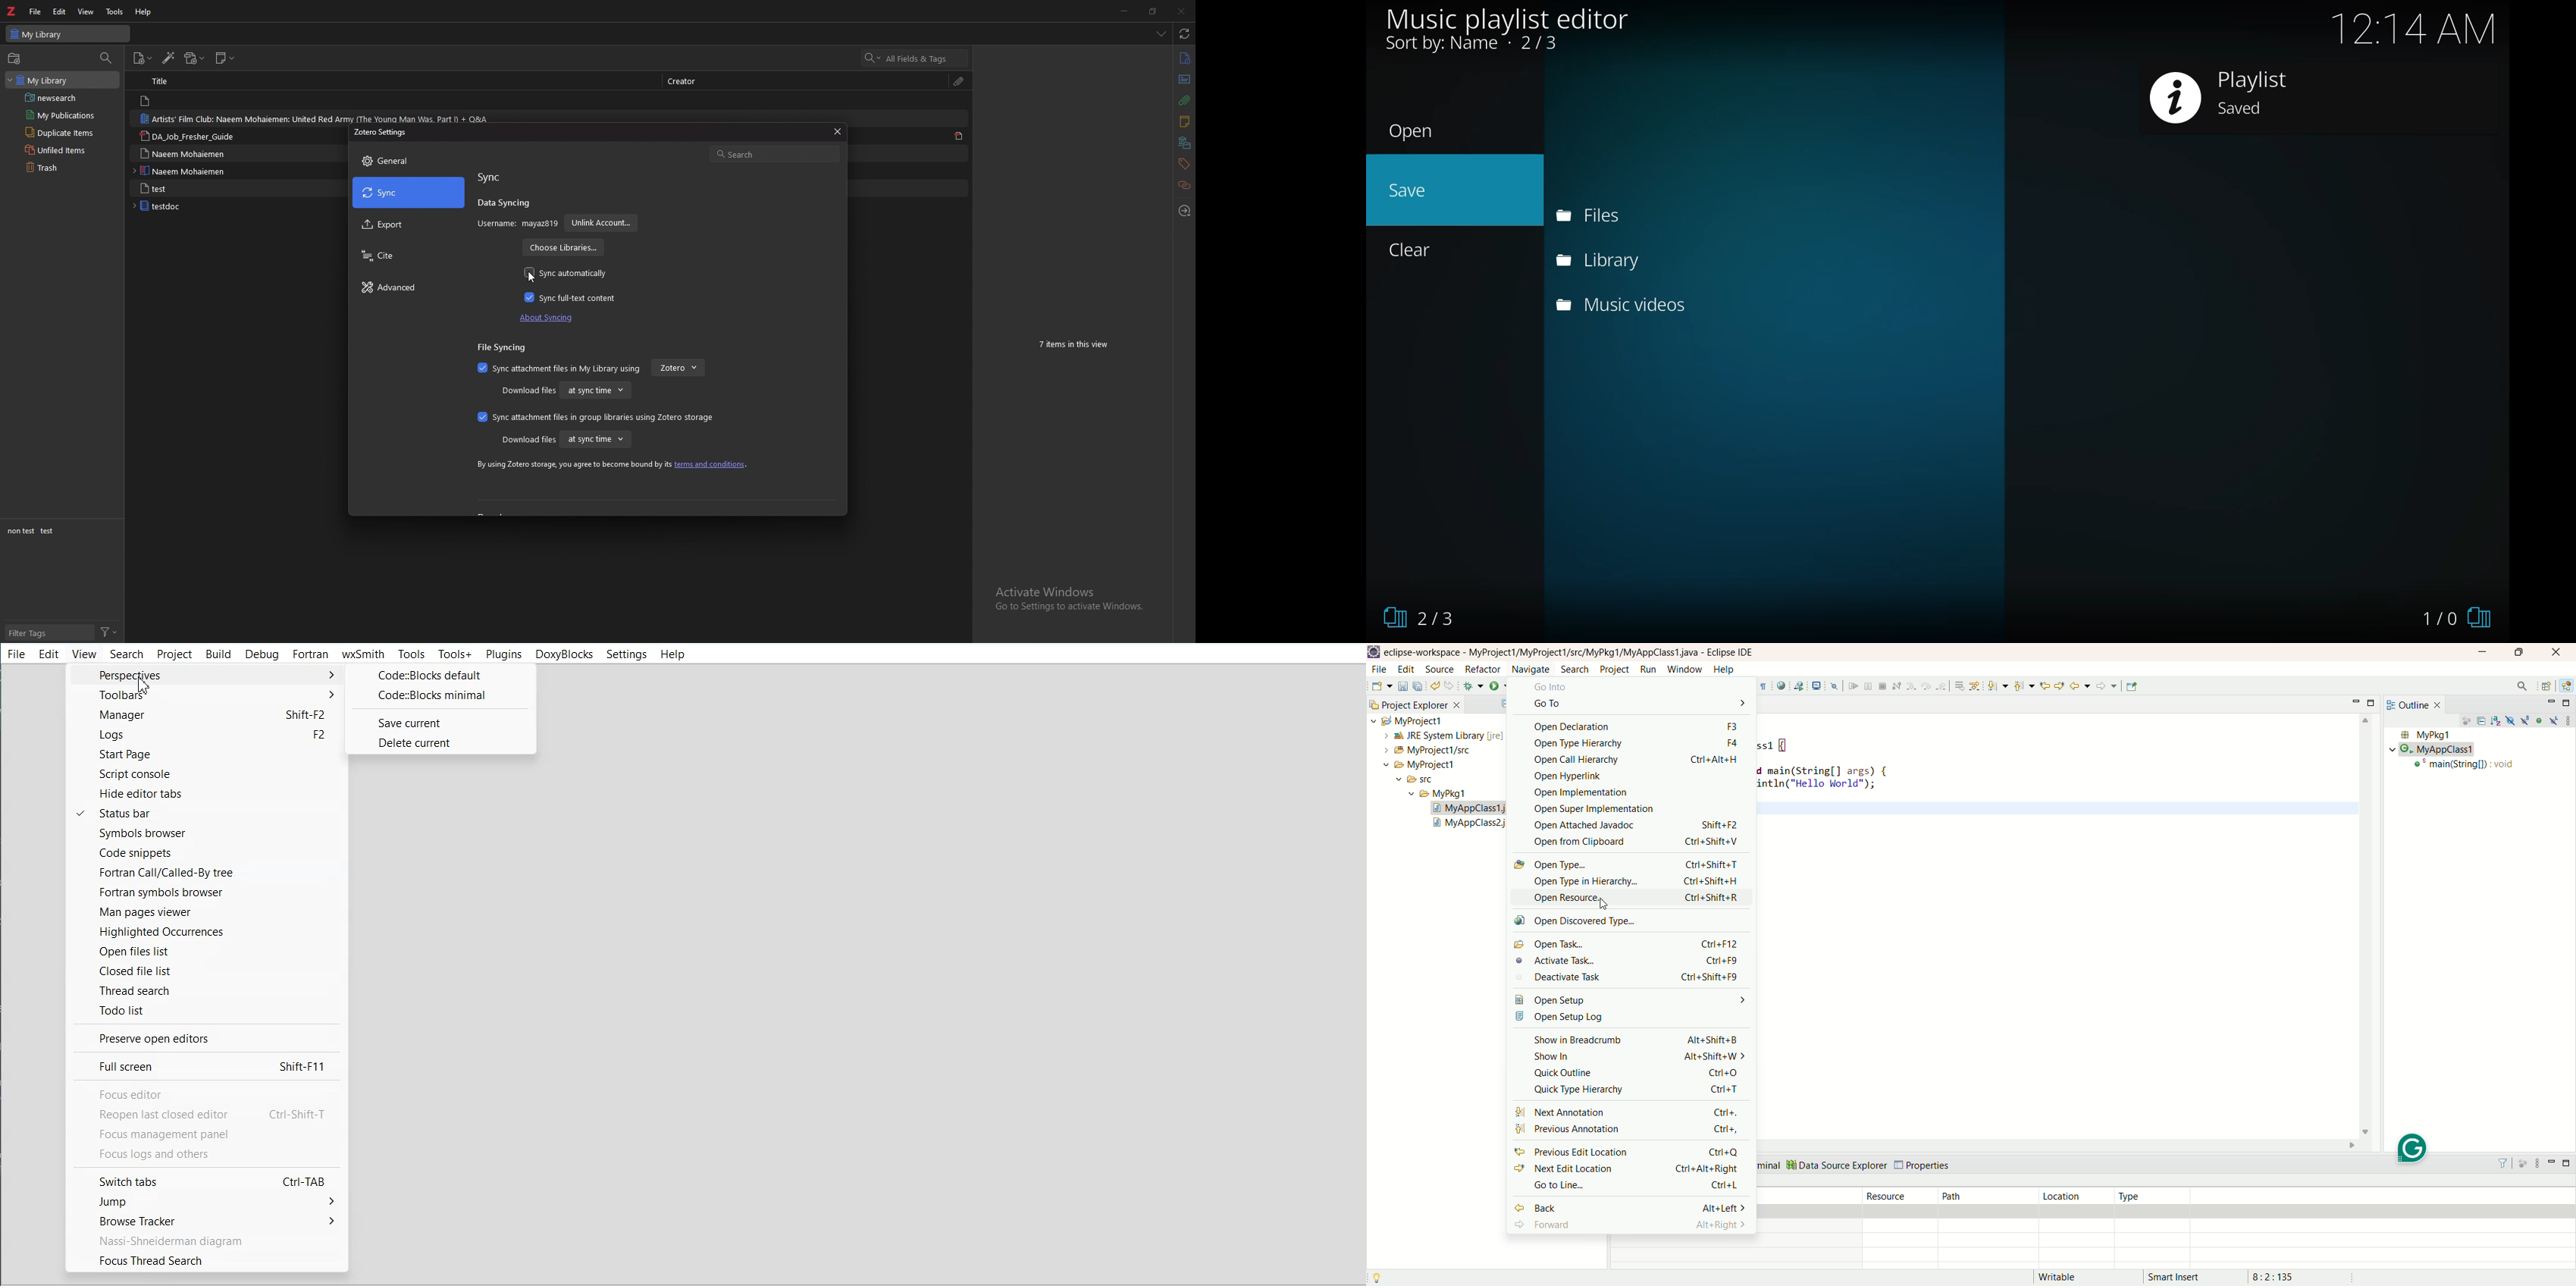  I want to click on tools, so click(115, 11).